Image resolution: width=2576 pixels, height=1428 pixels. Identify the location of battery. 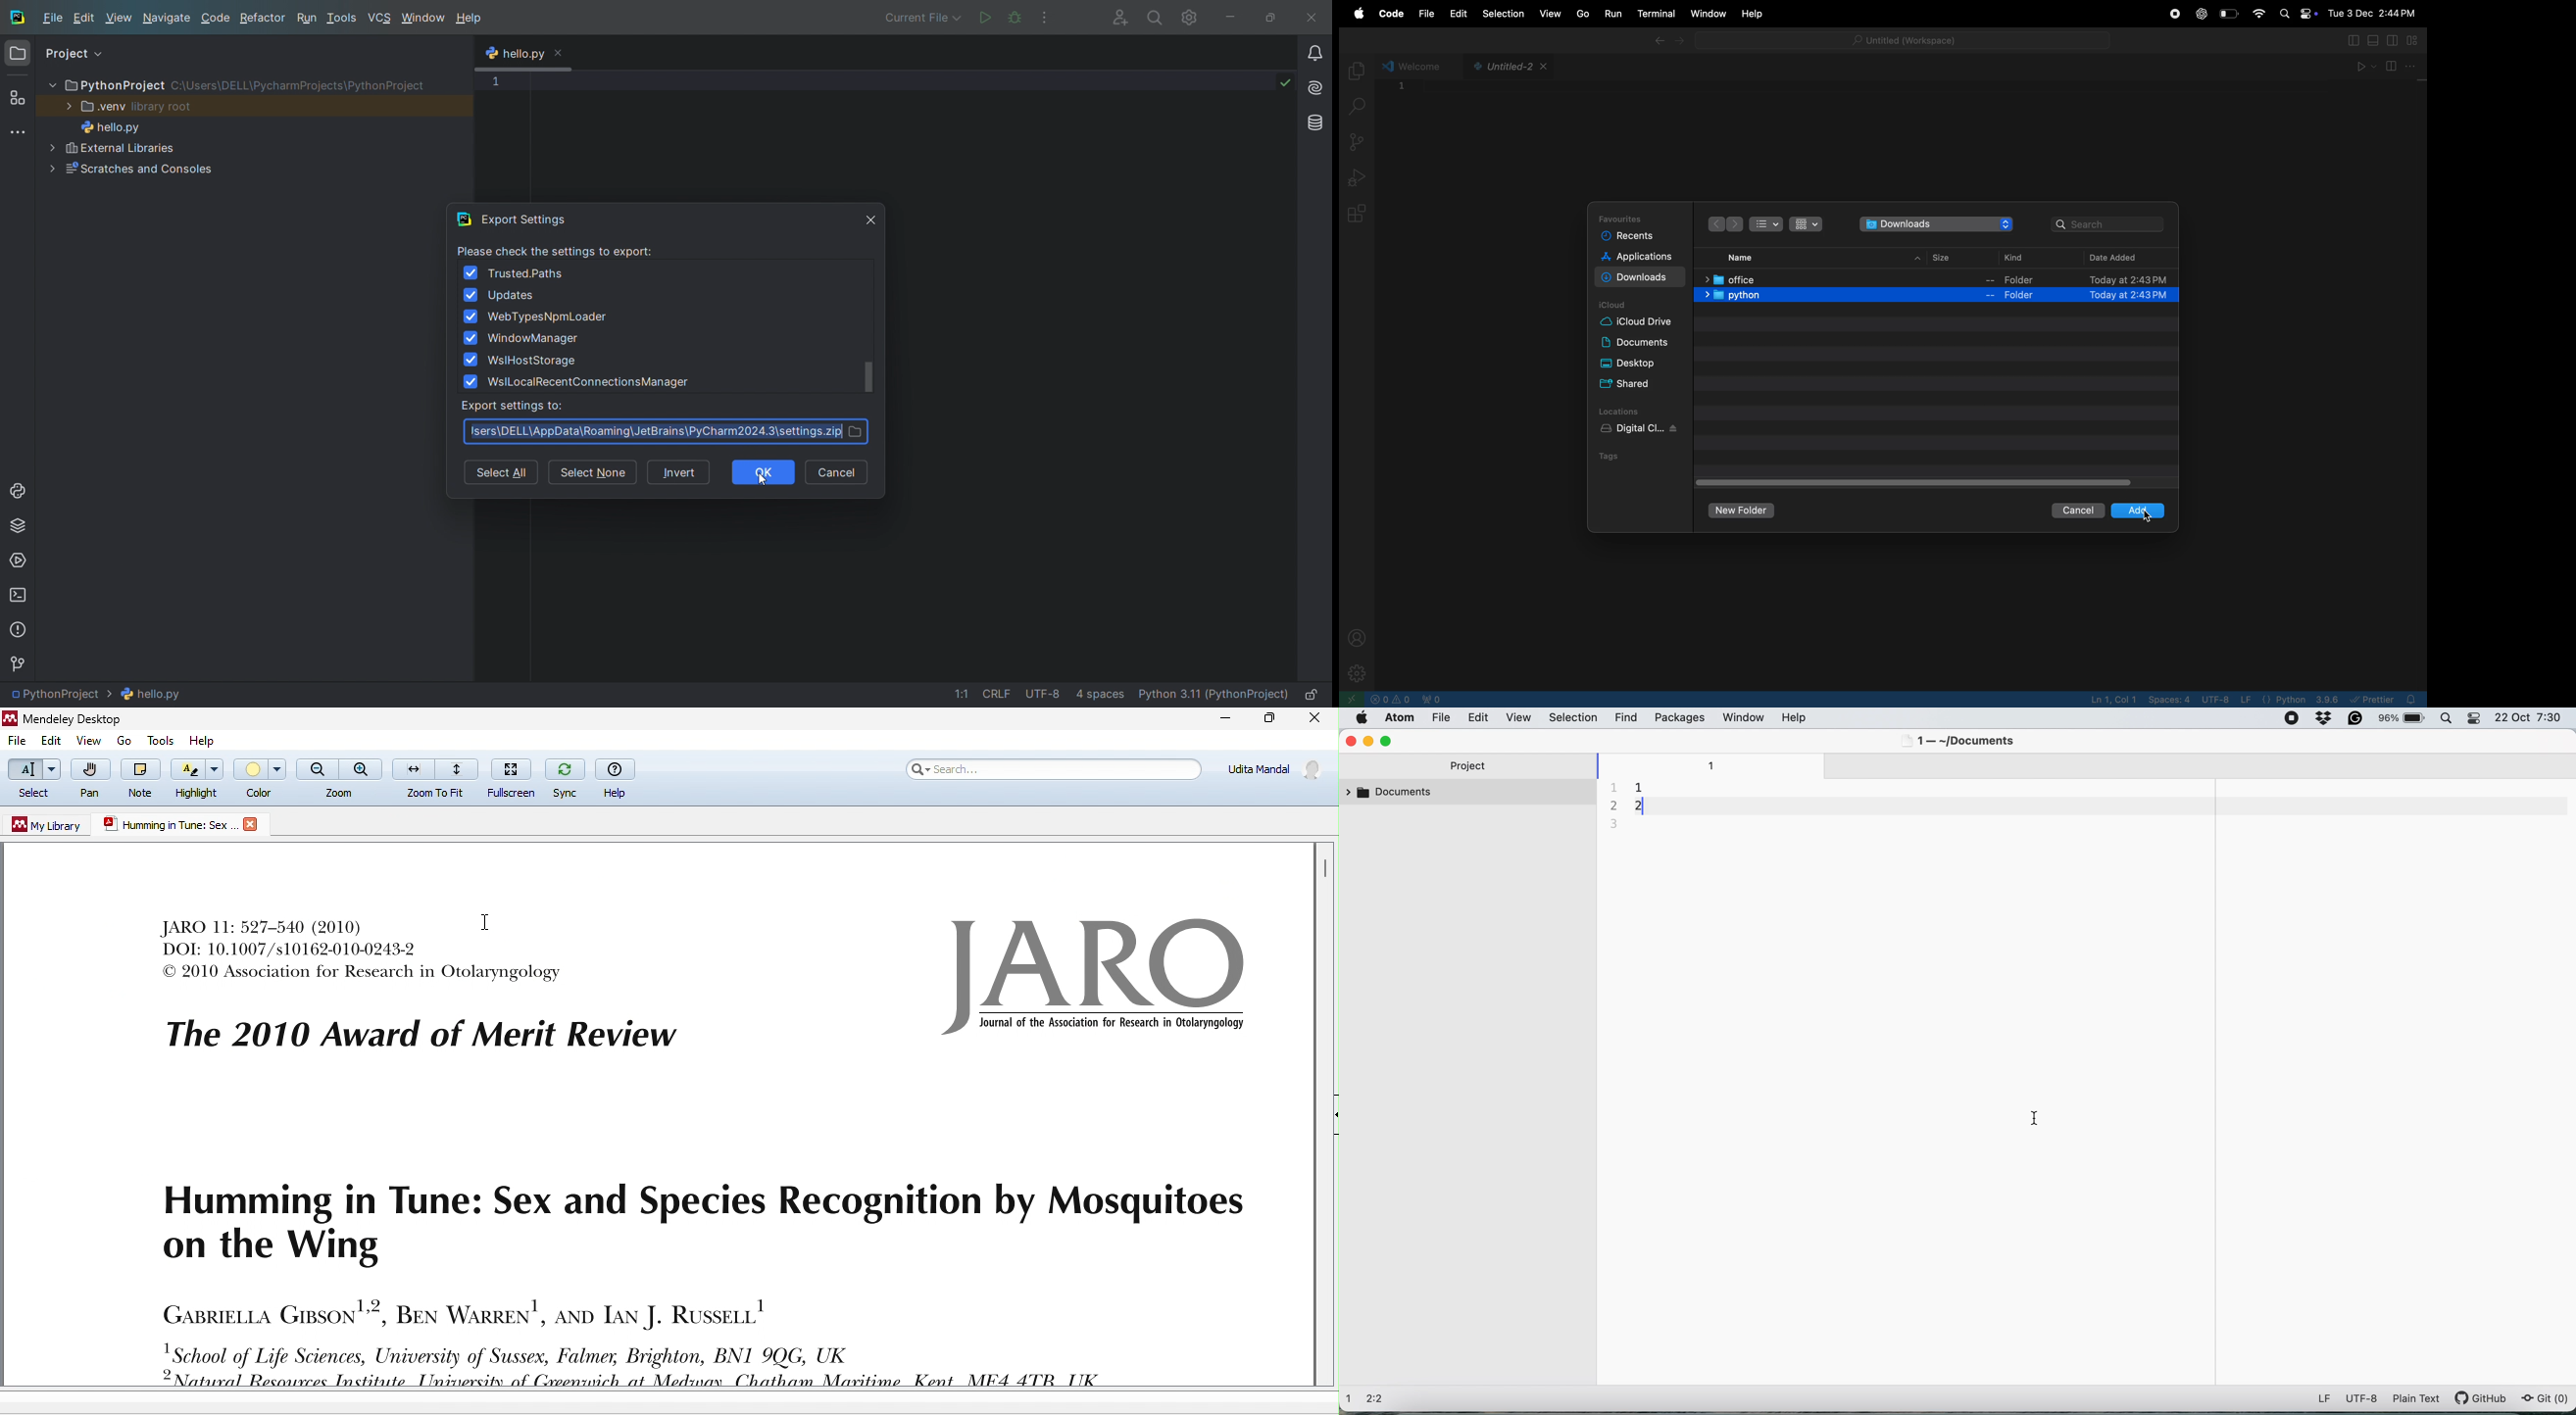
(2230, 13).